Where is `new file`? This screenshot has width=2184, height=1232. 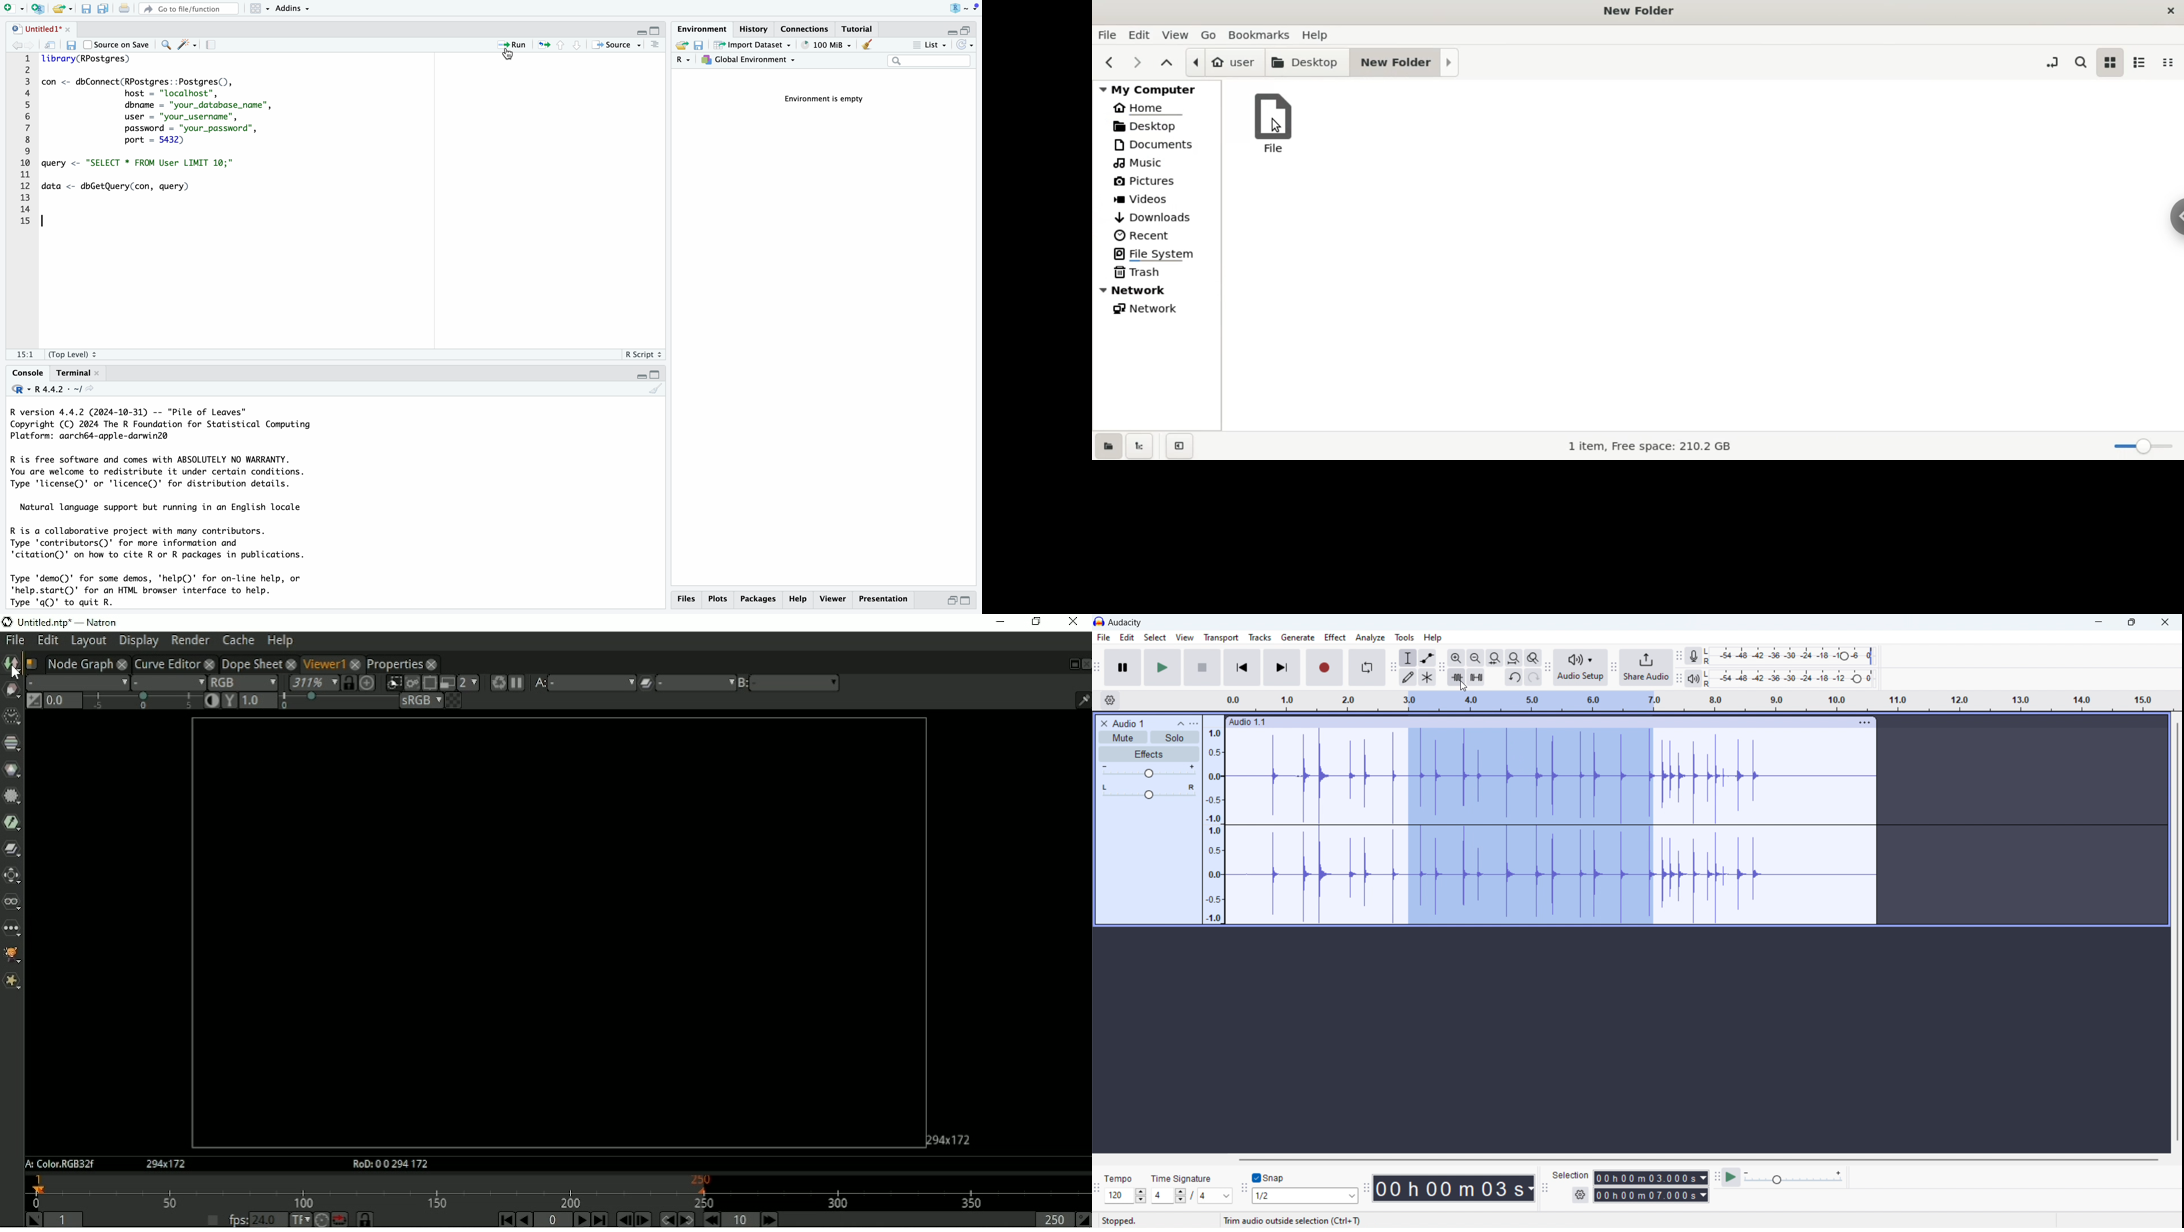 new file is located at coordinates (12, 8).